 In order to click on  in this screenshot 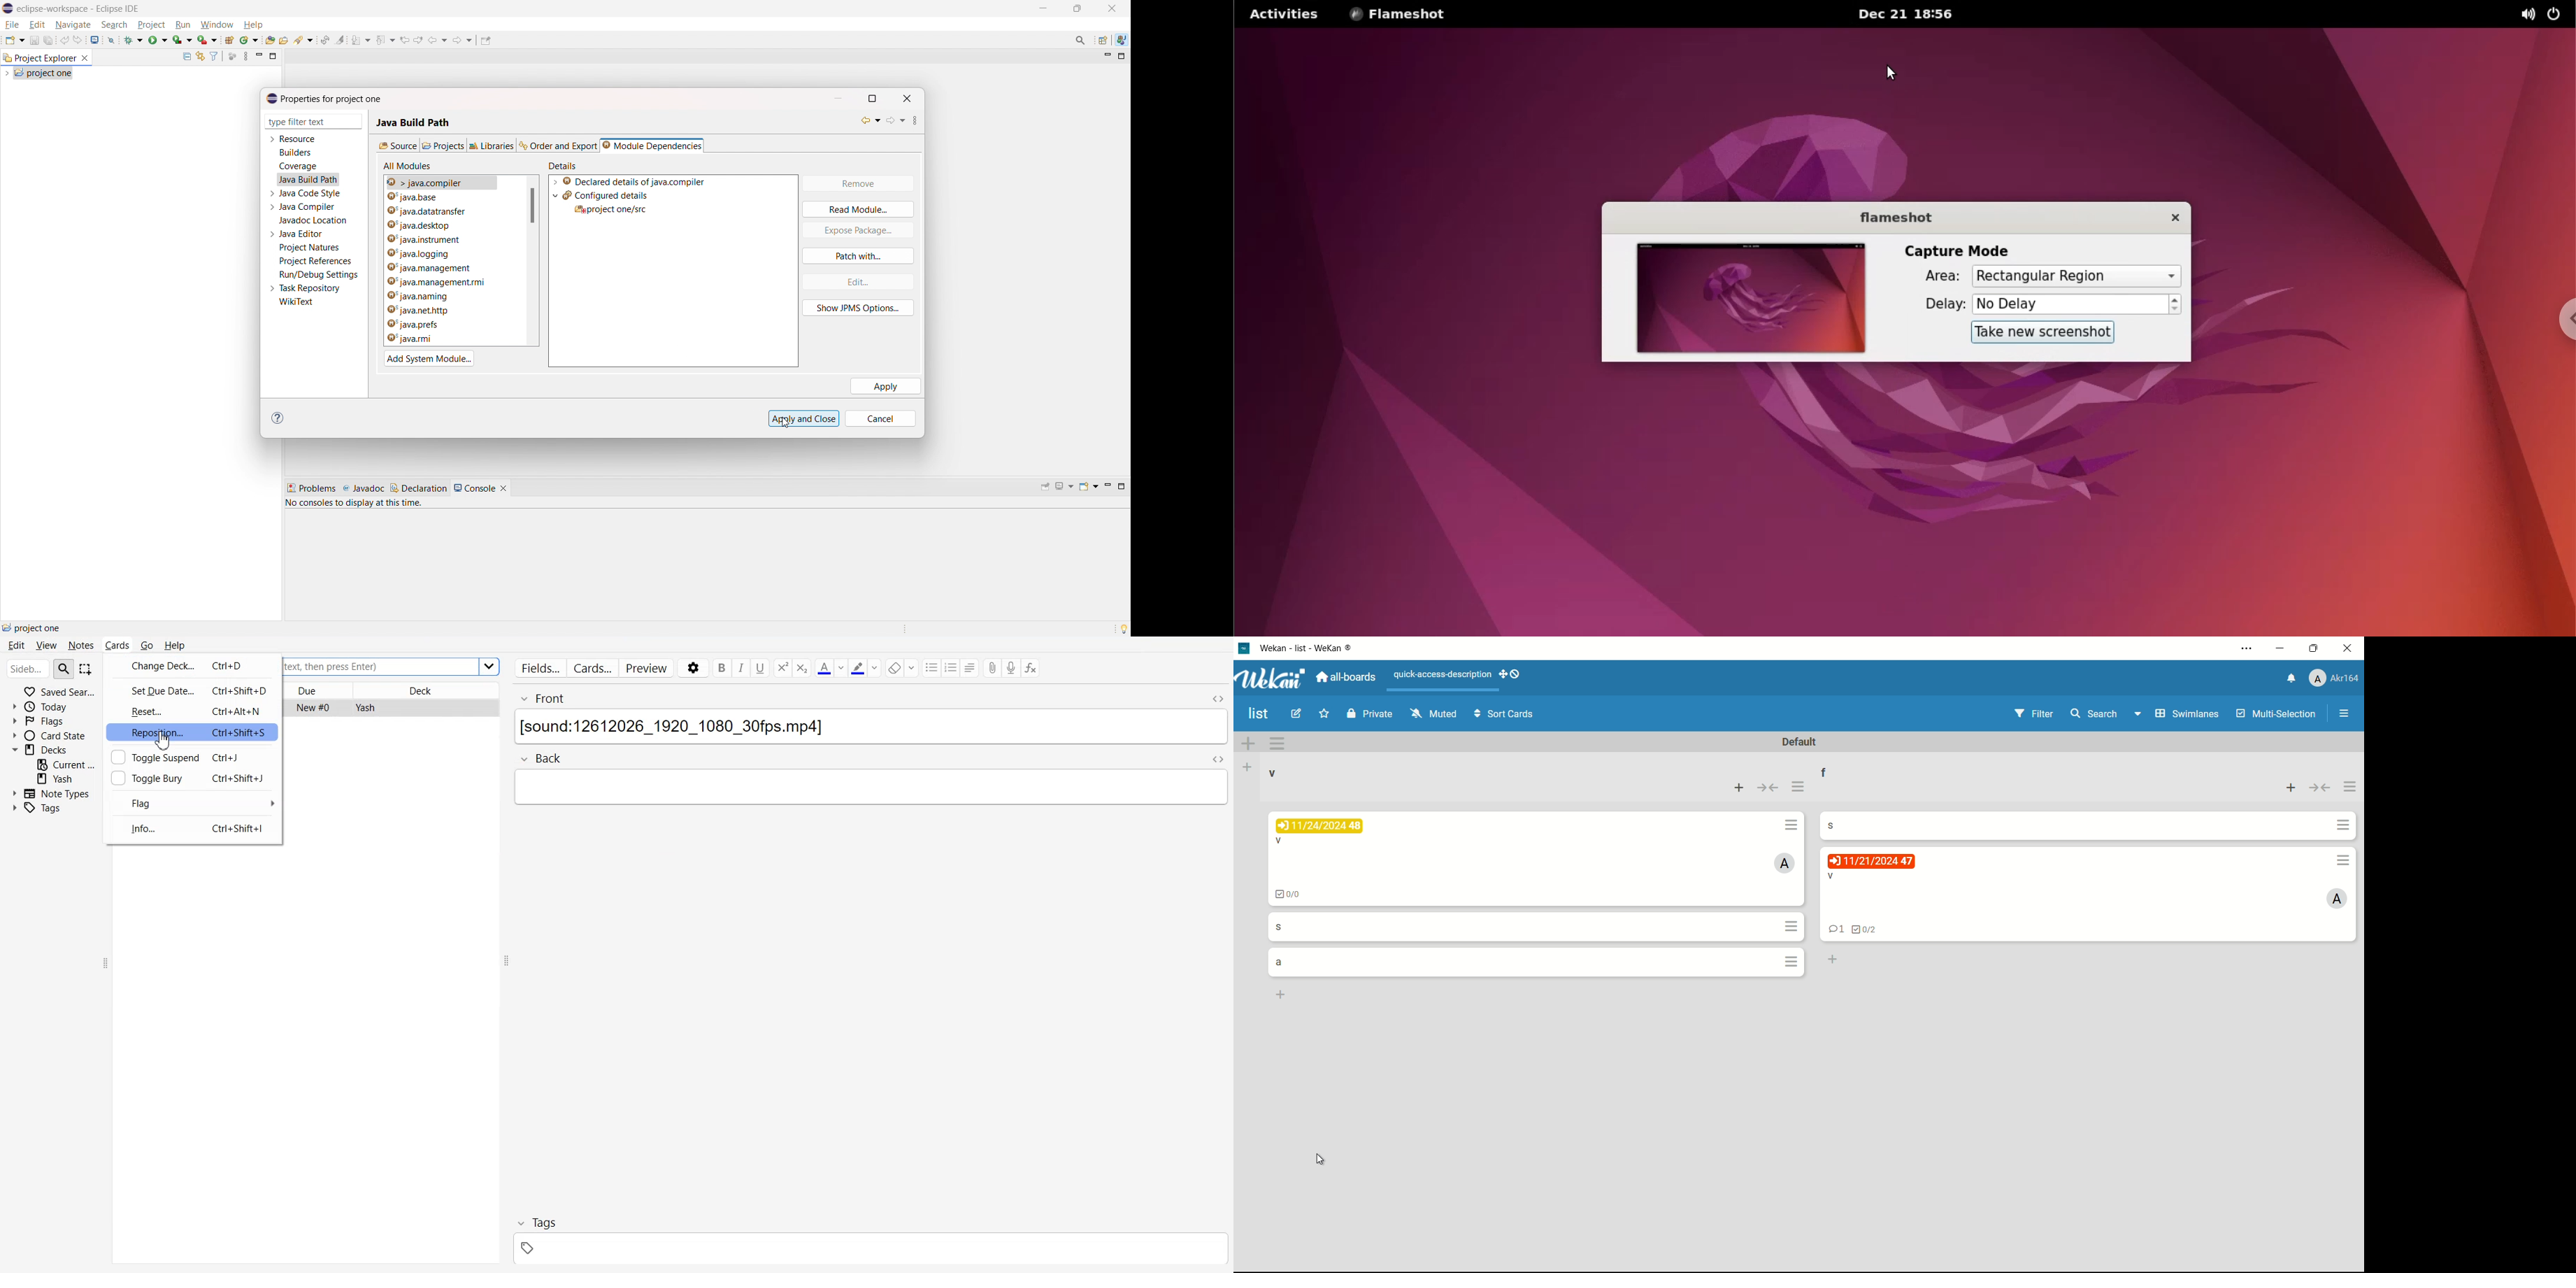, I will do `click(491, 667)`.